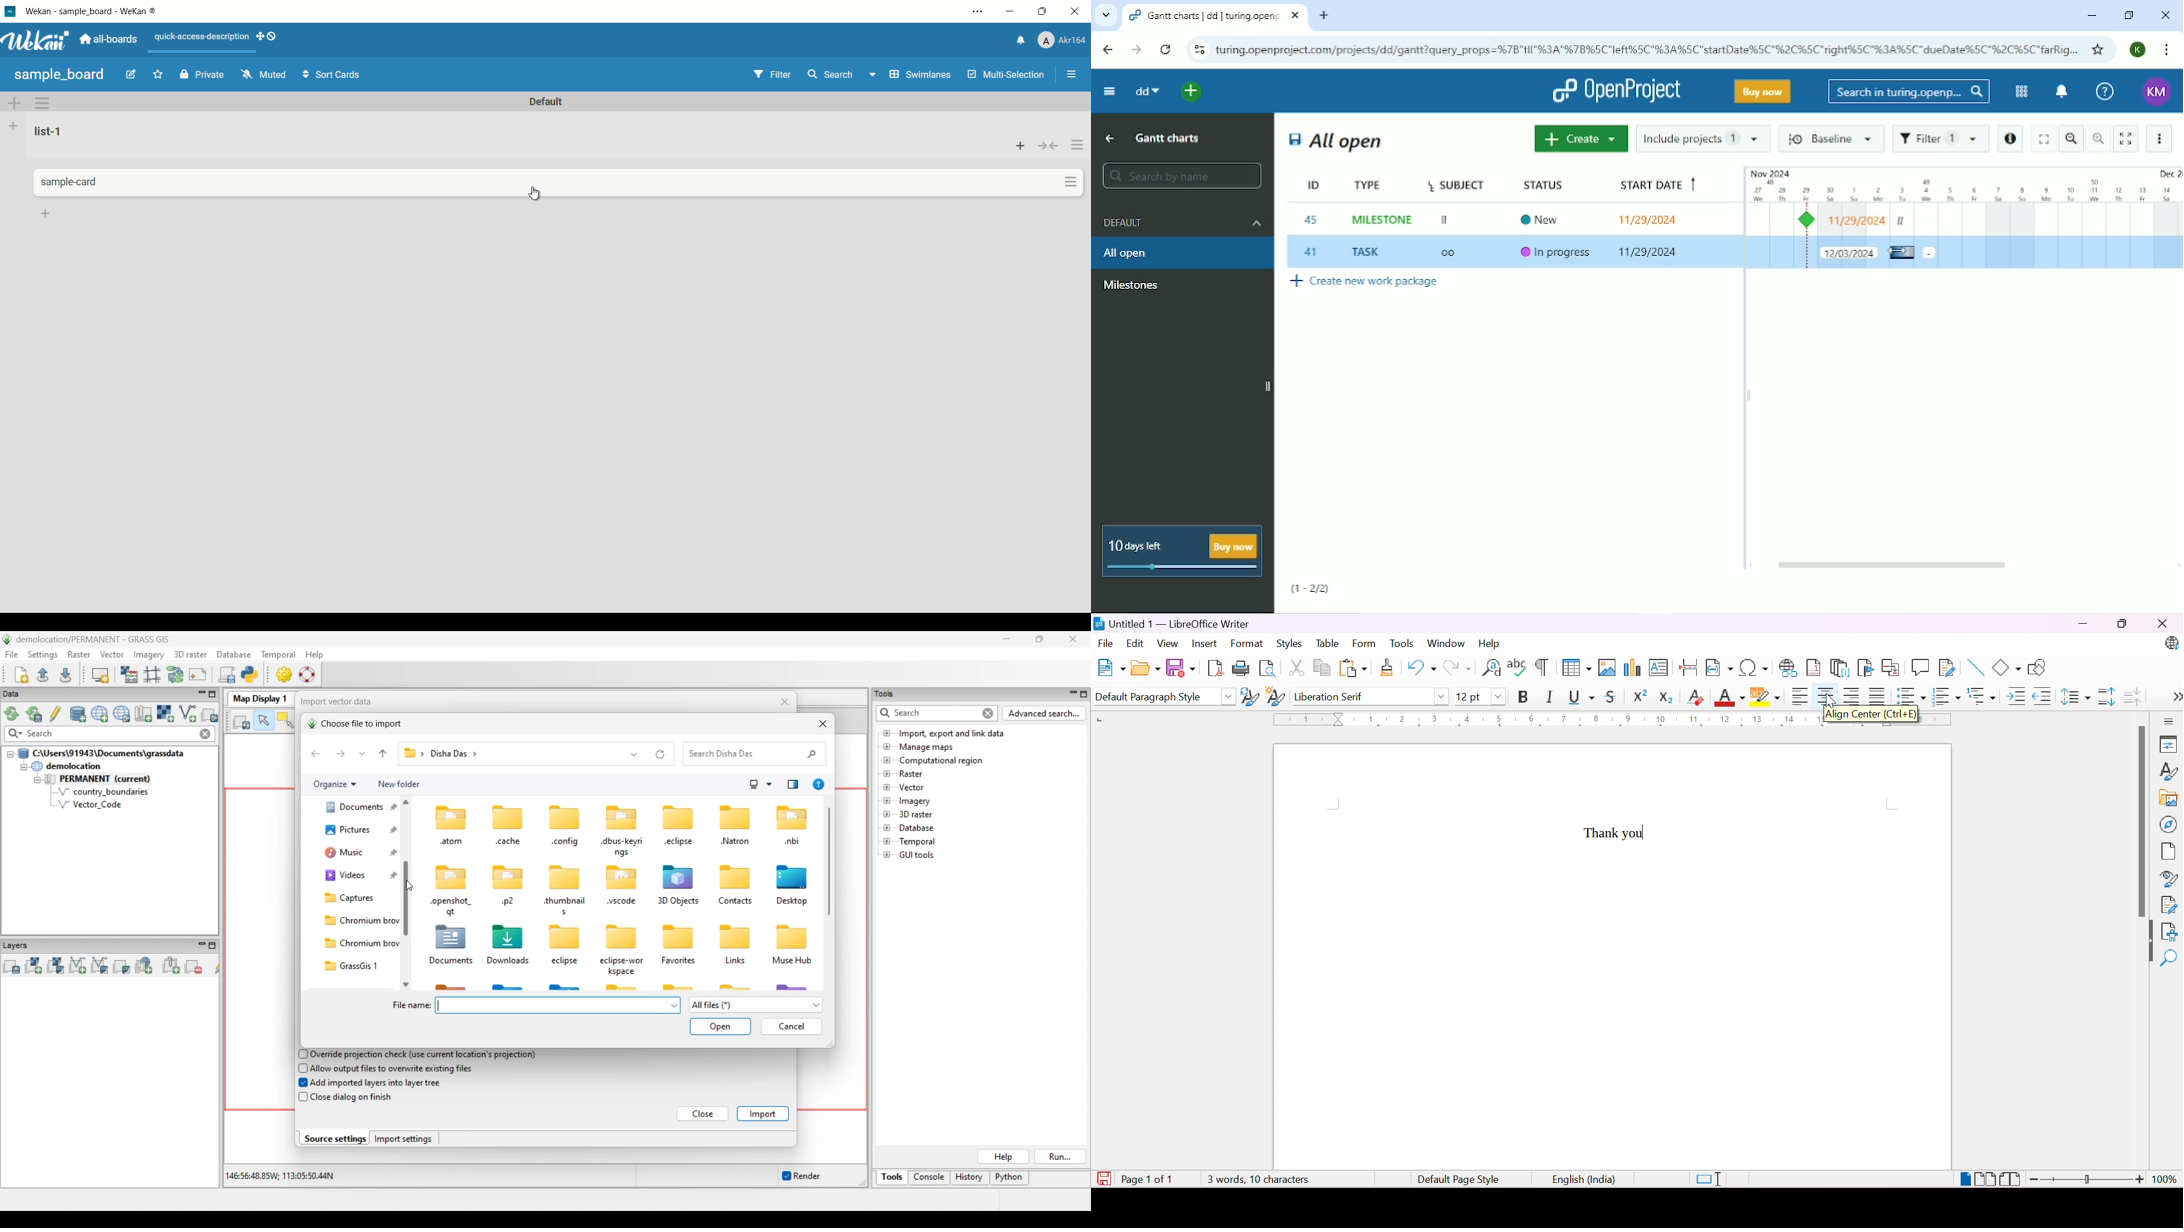 The image size is (2184, 1232). I want to click on Book View, so click(2012, 1179).